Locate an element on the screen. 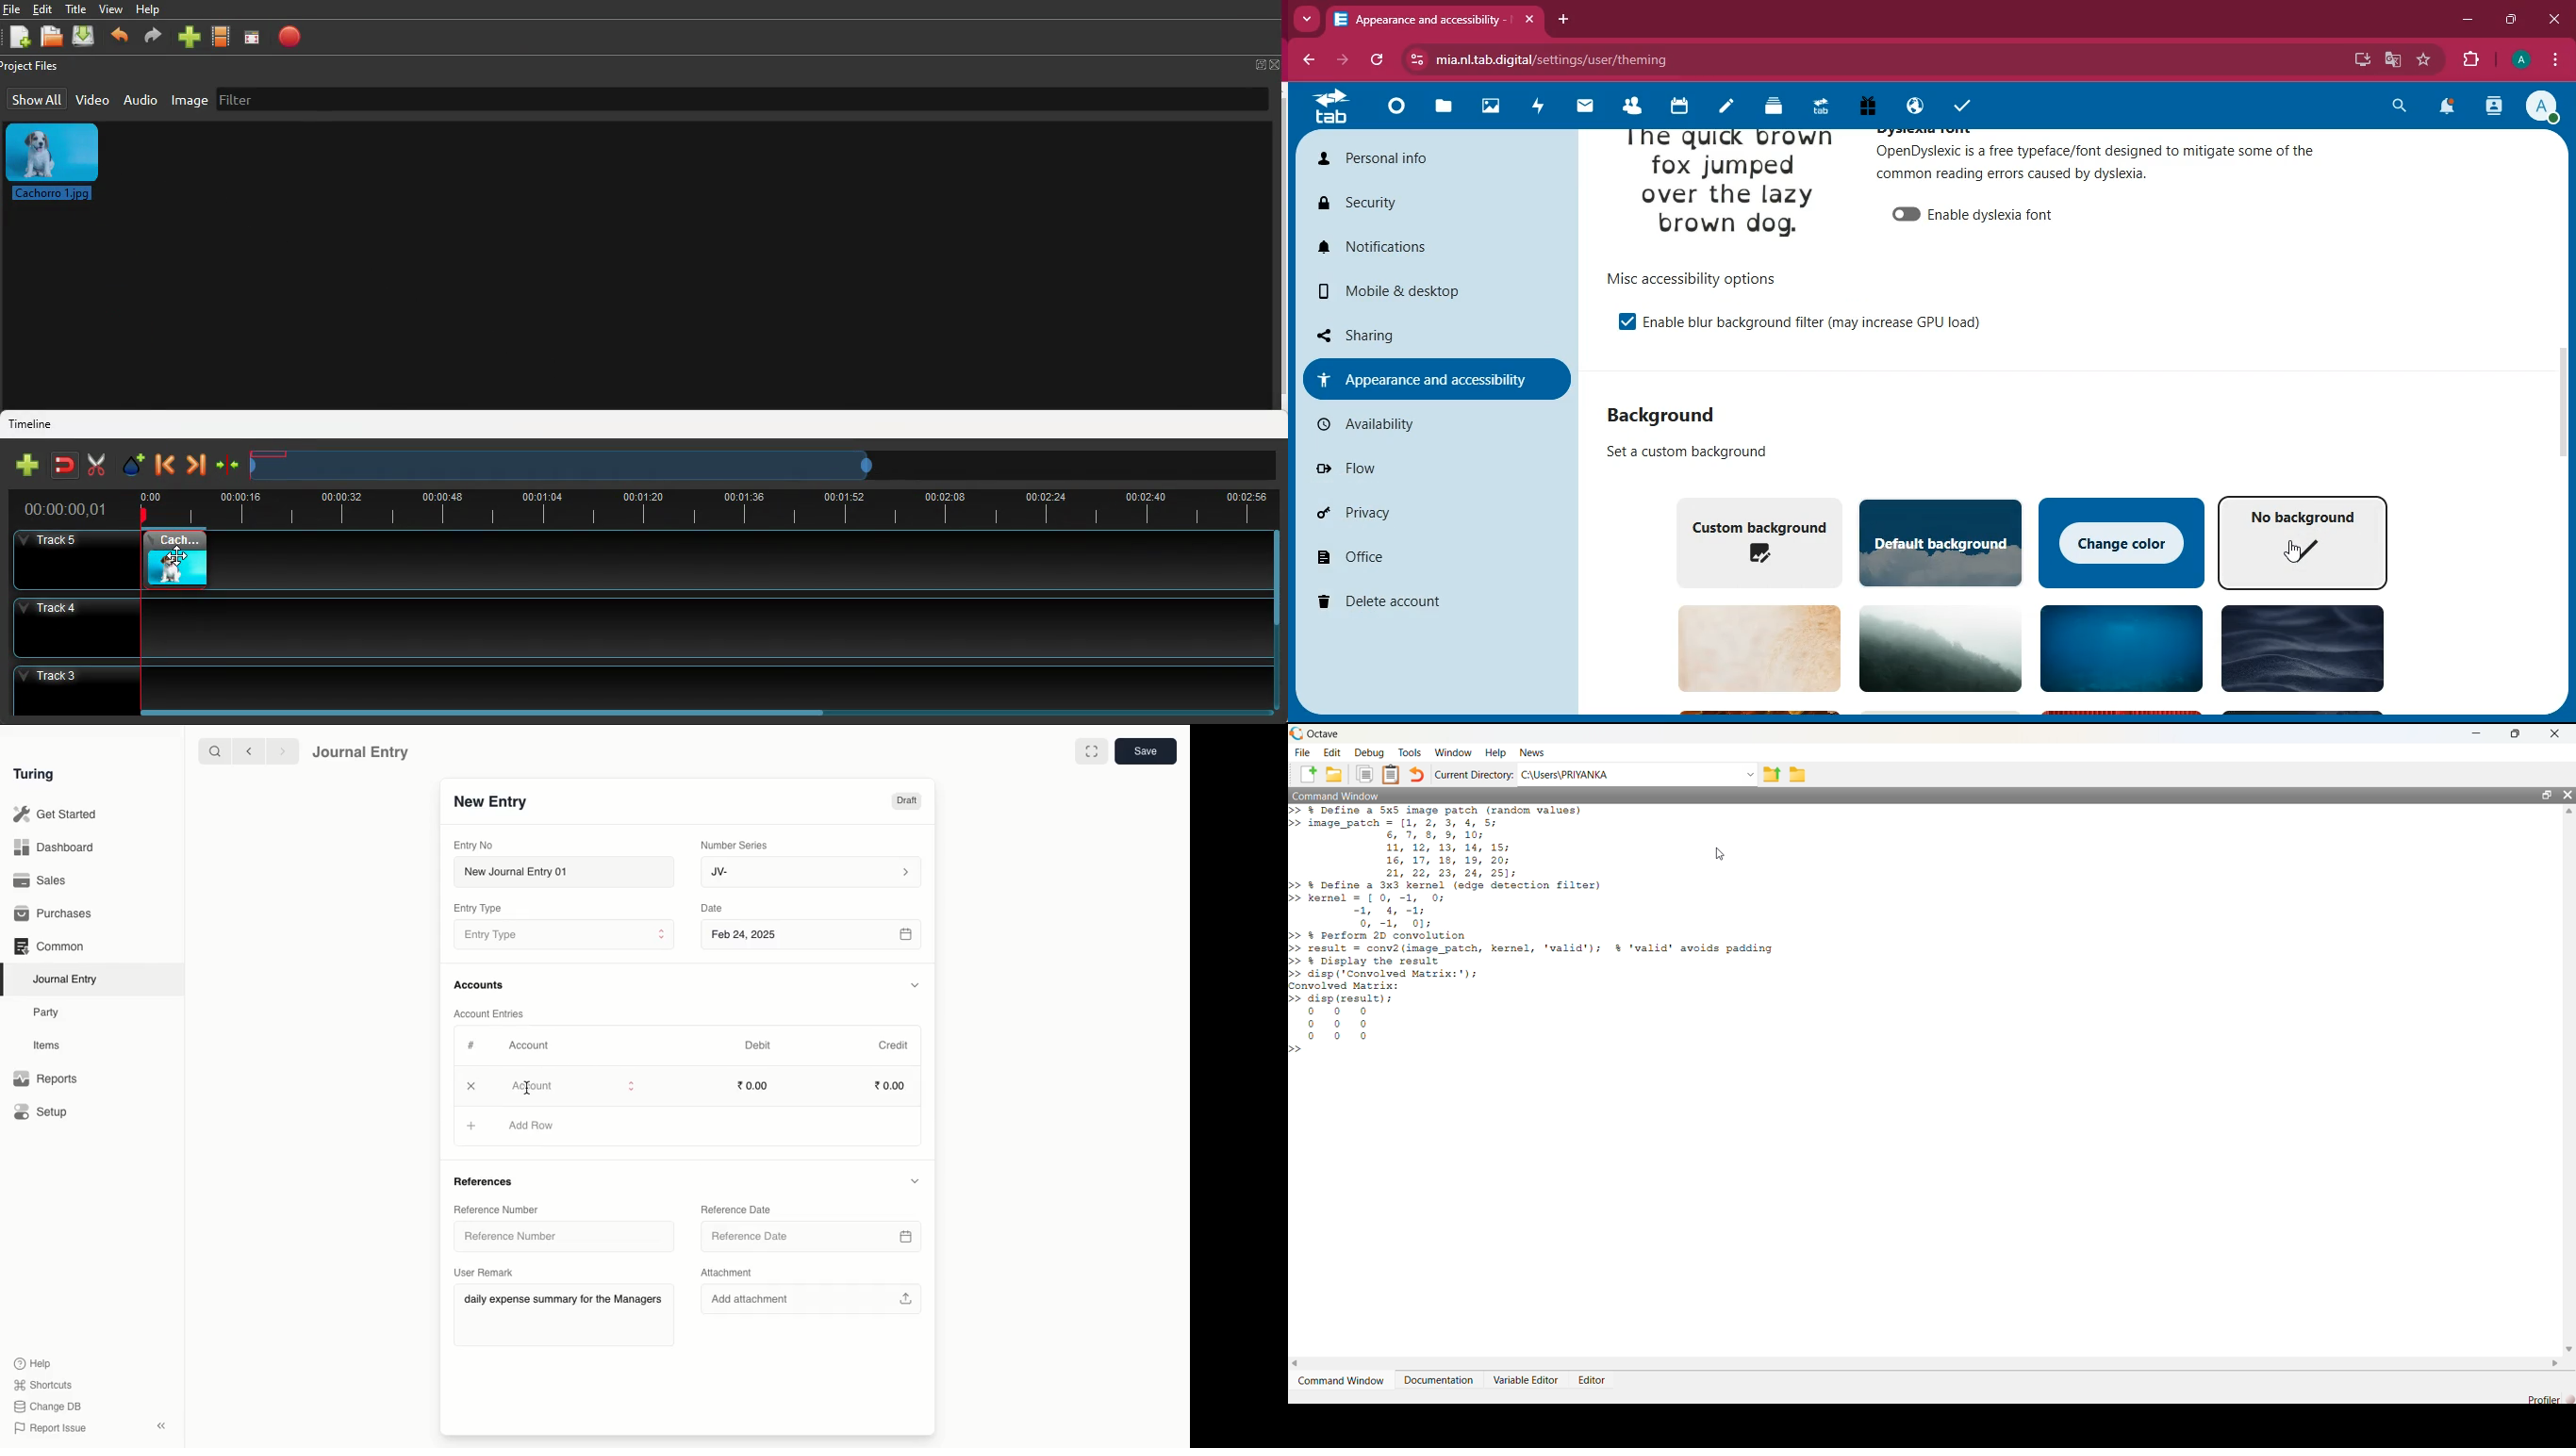  Toggle between form and full width is located at coordinates (1092, 751).